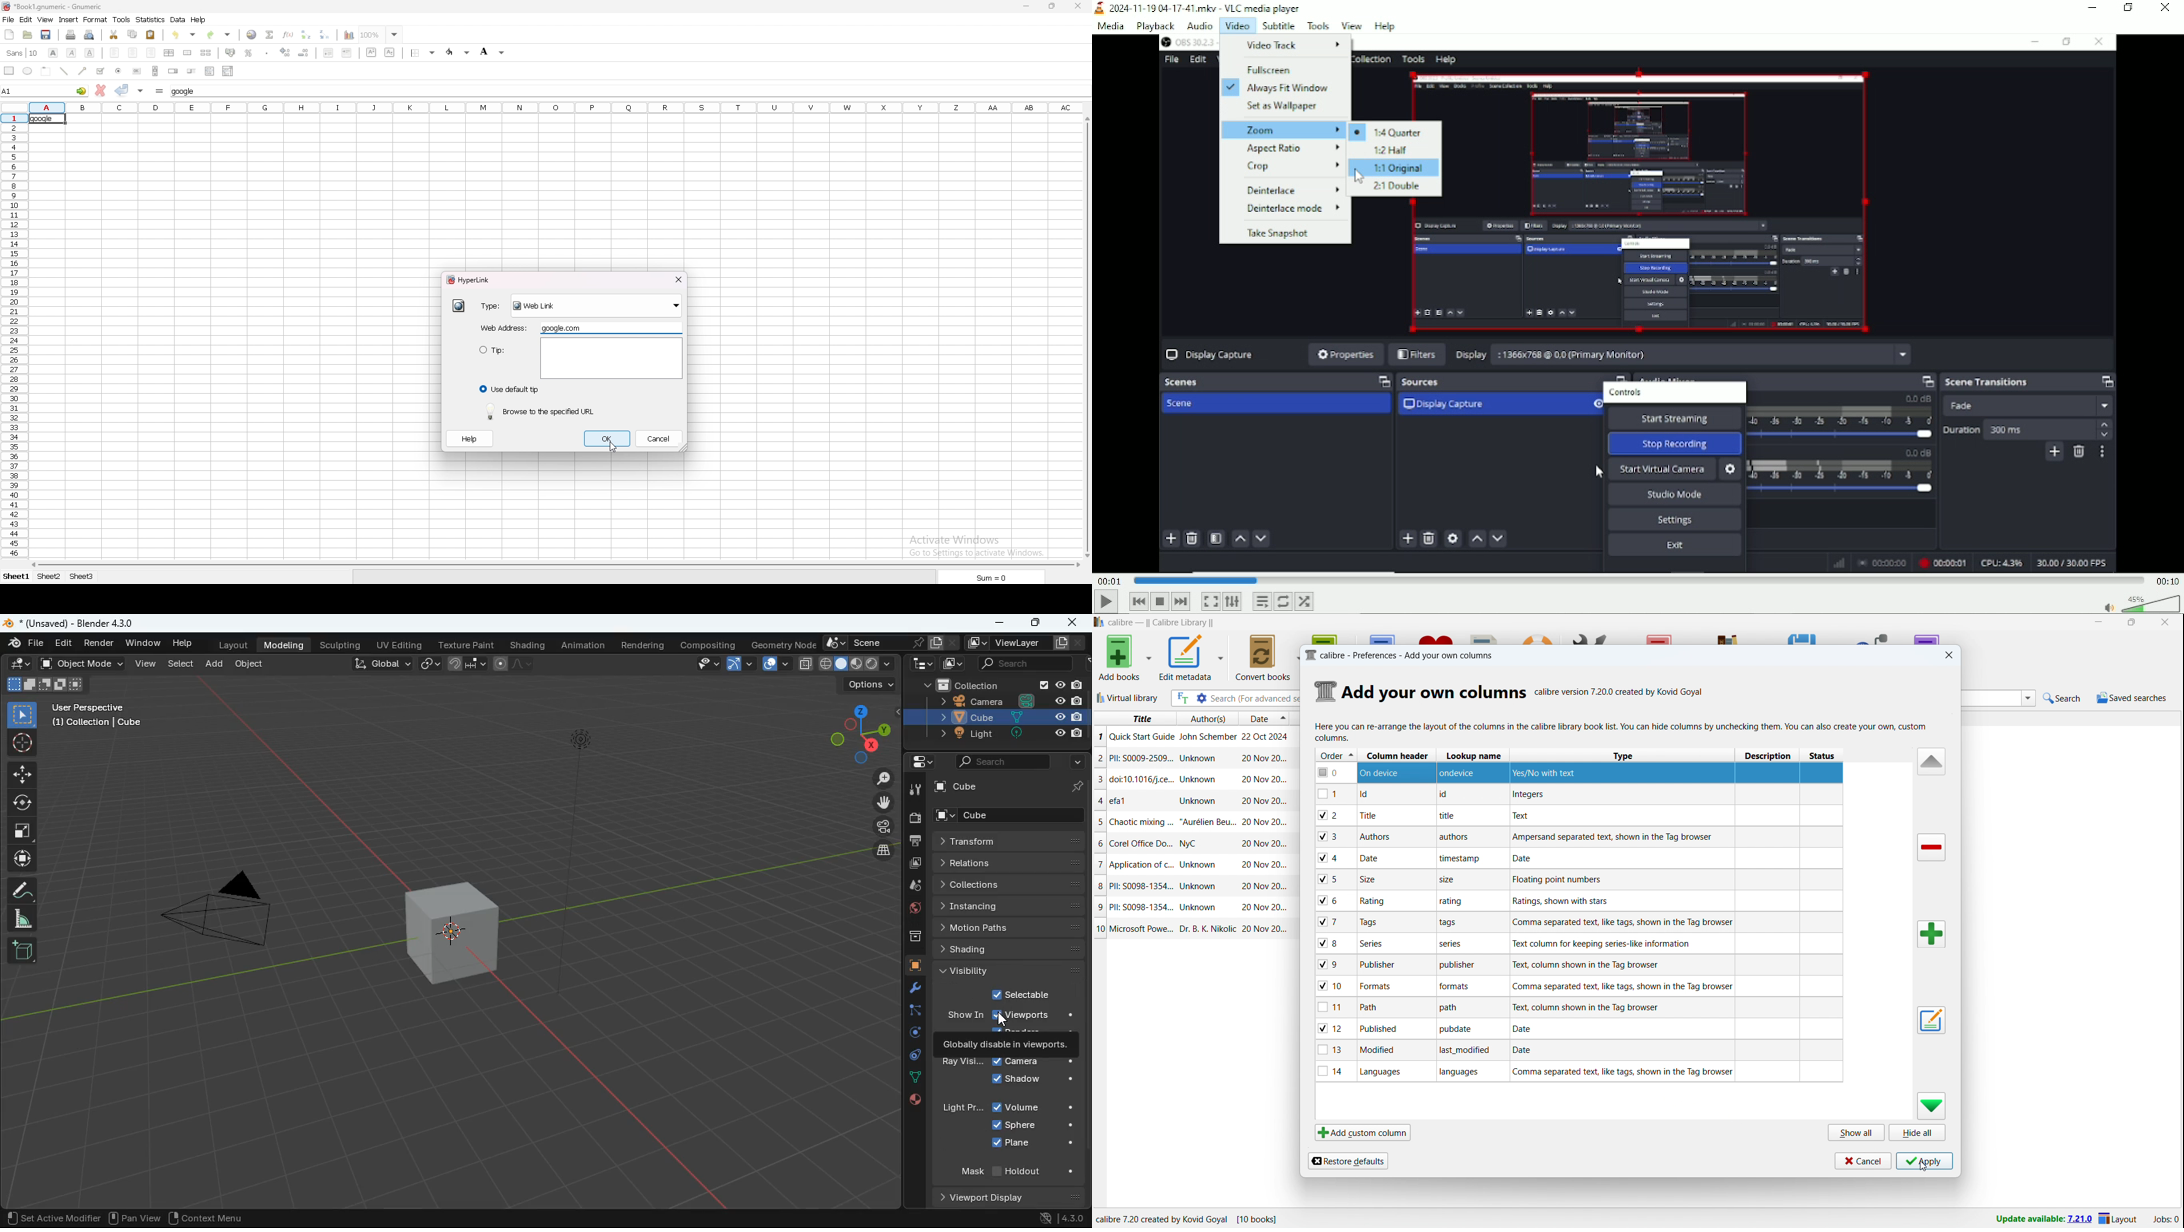  I want to click on tools, so click(1319, 25).